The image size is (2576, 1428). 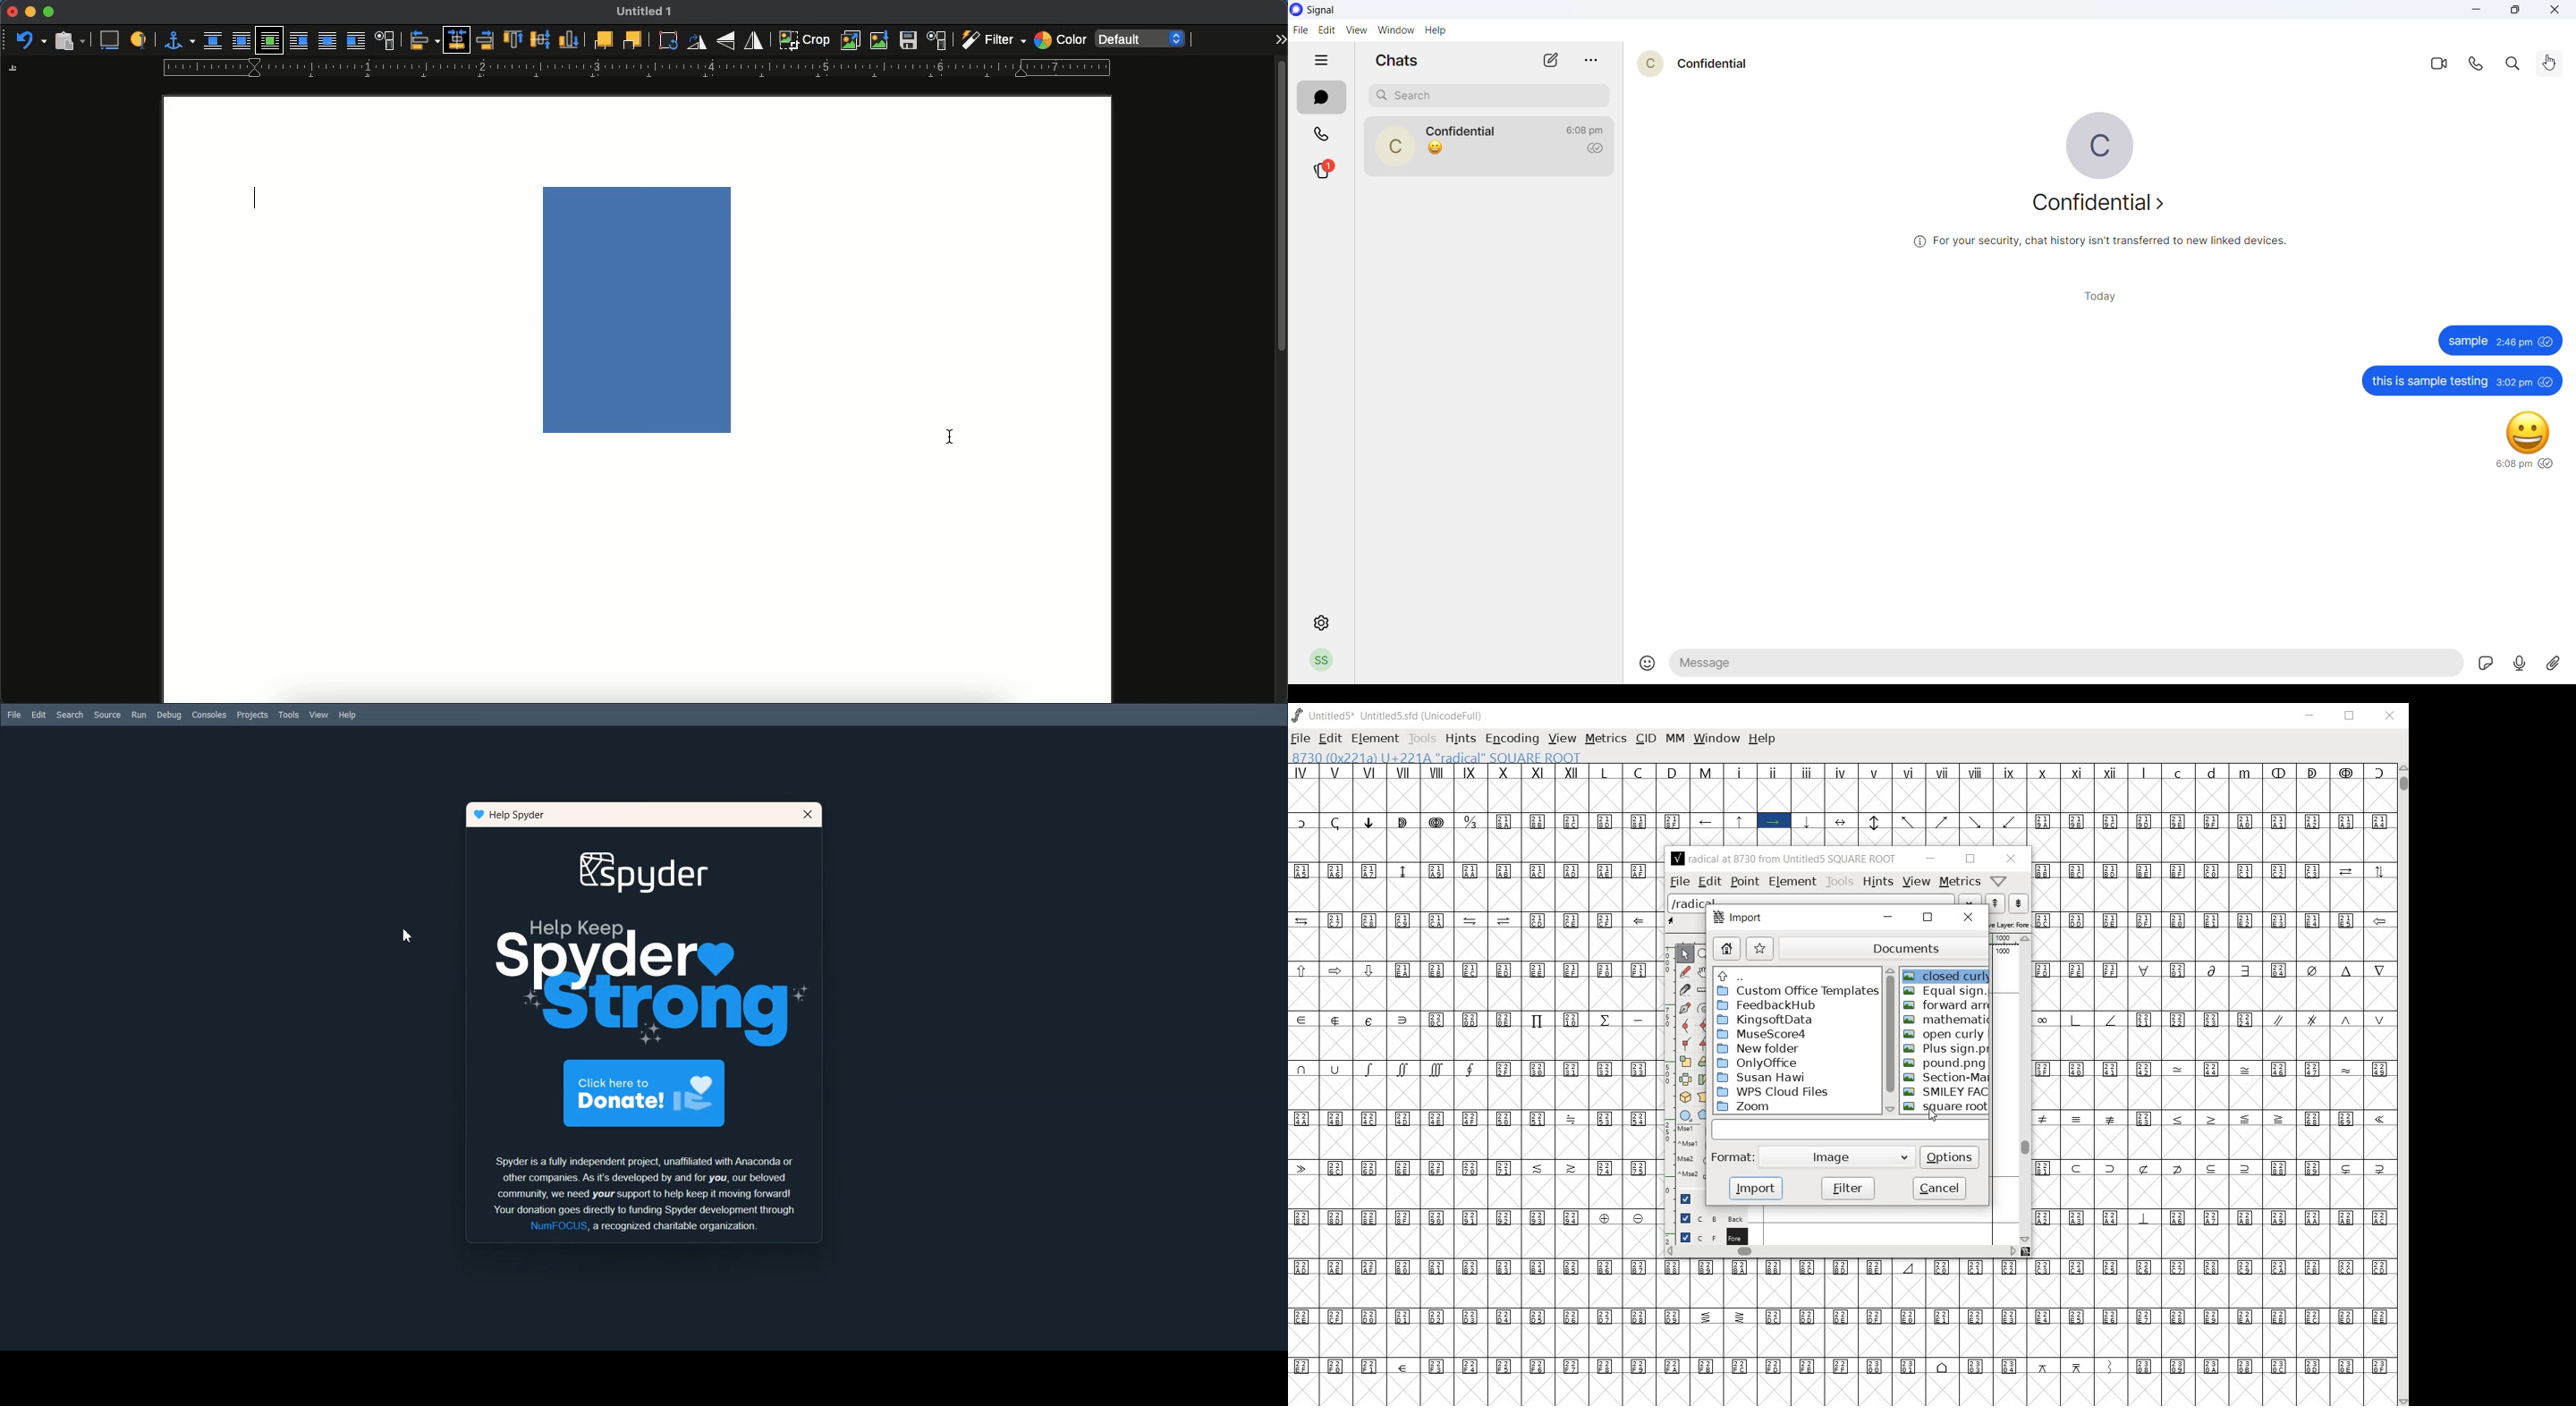 What do you see at coordinates (668, 41) in the screenshot?
I see `rotate` at bounding box center [668, 41].